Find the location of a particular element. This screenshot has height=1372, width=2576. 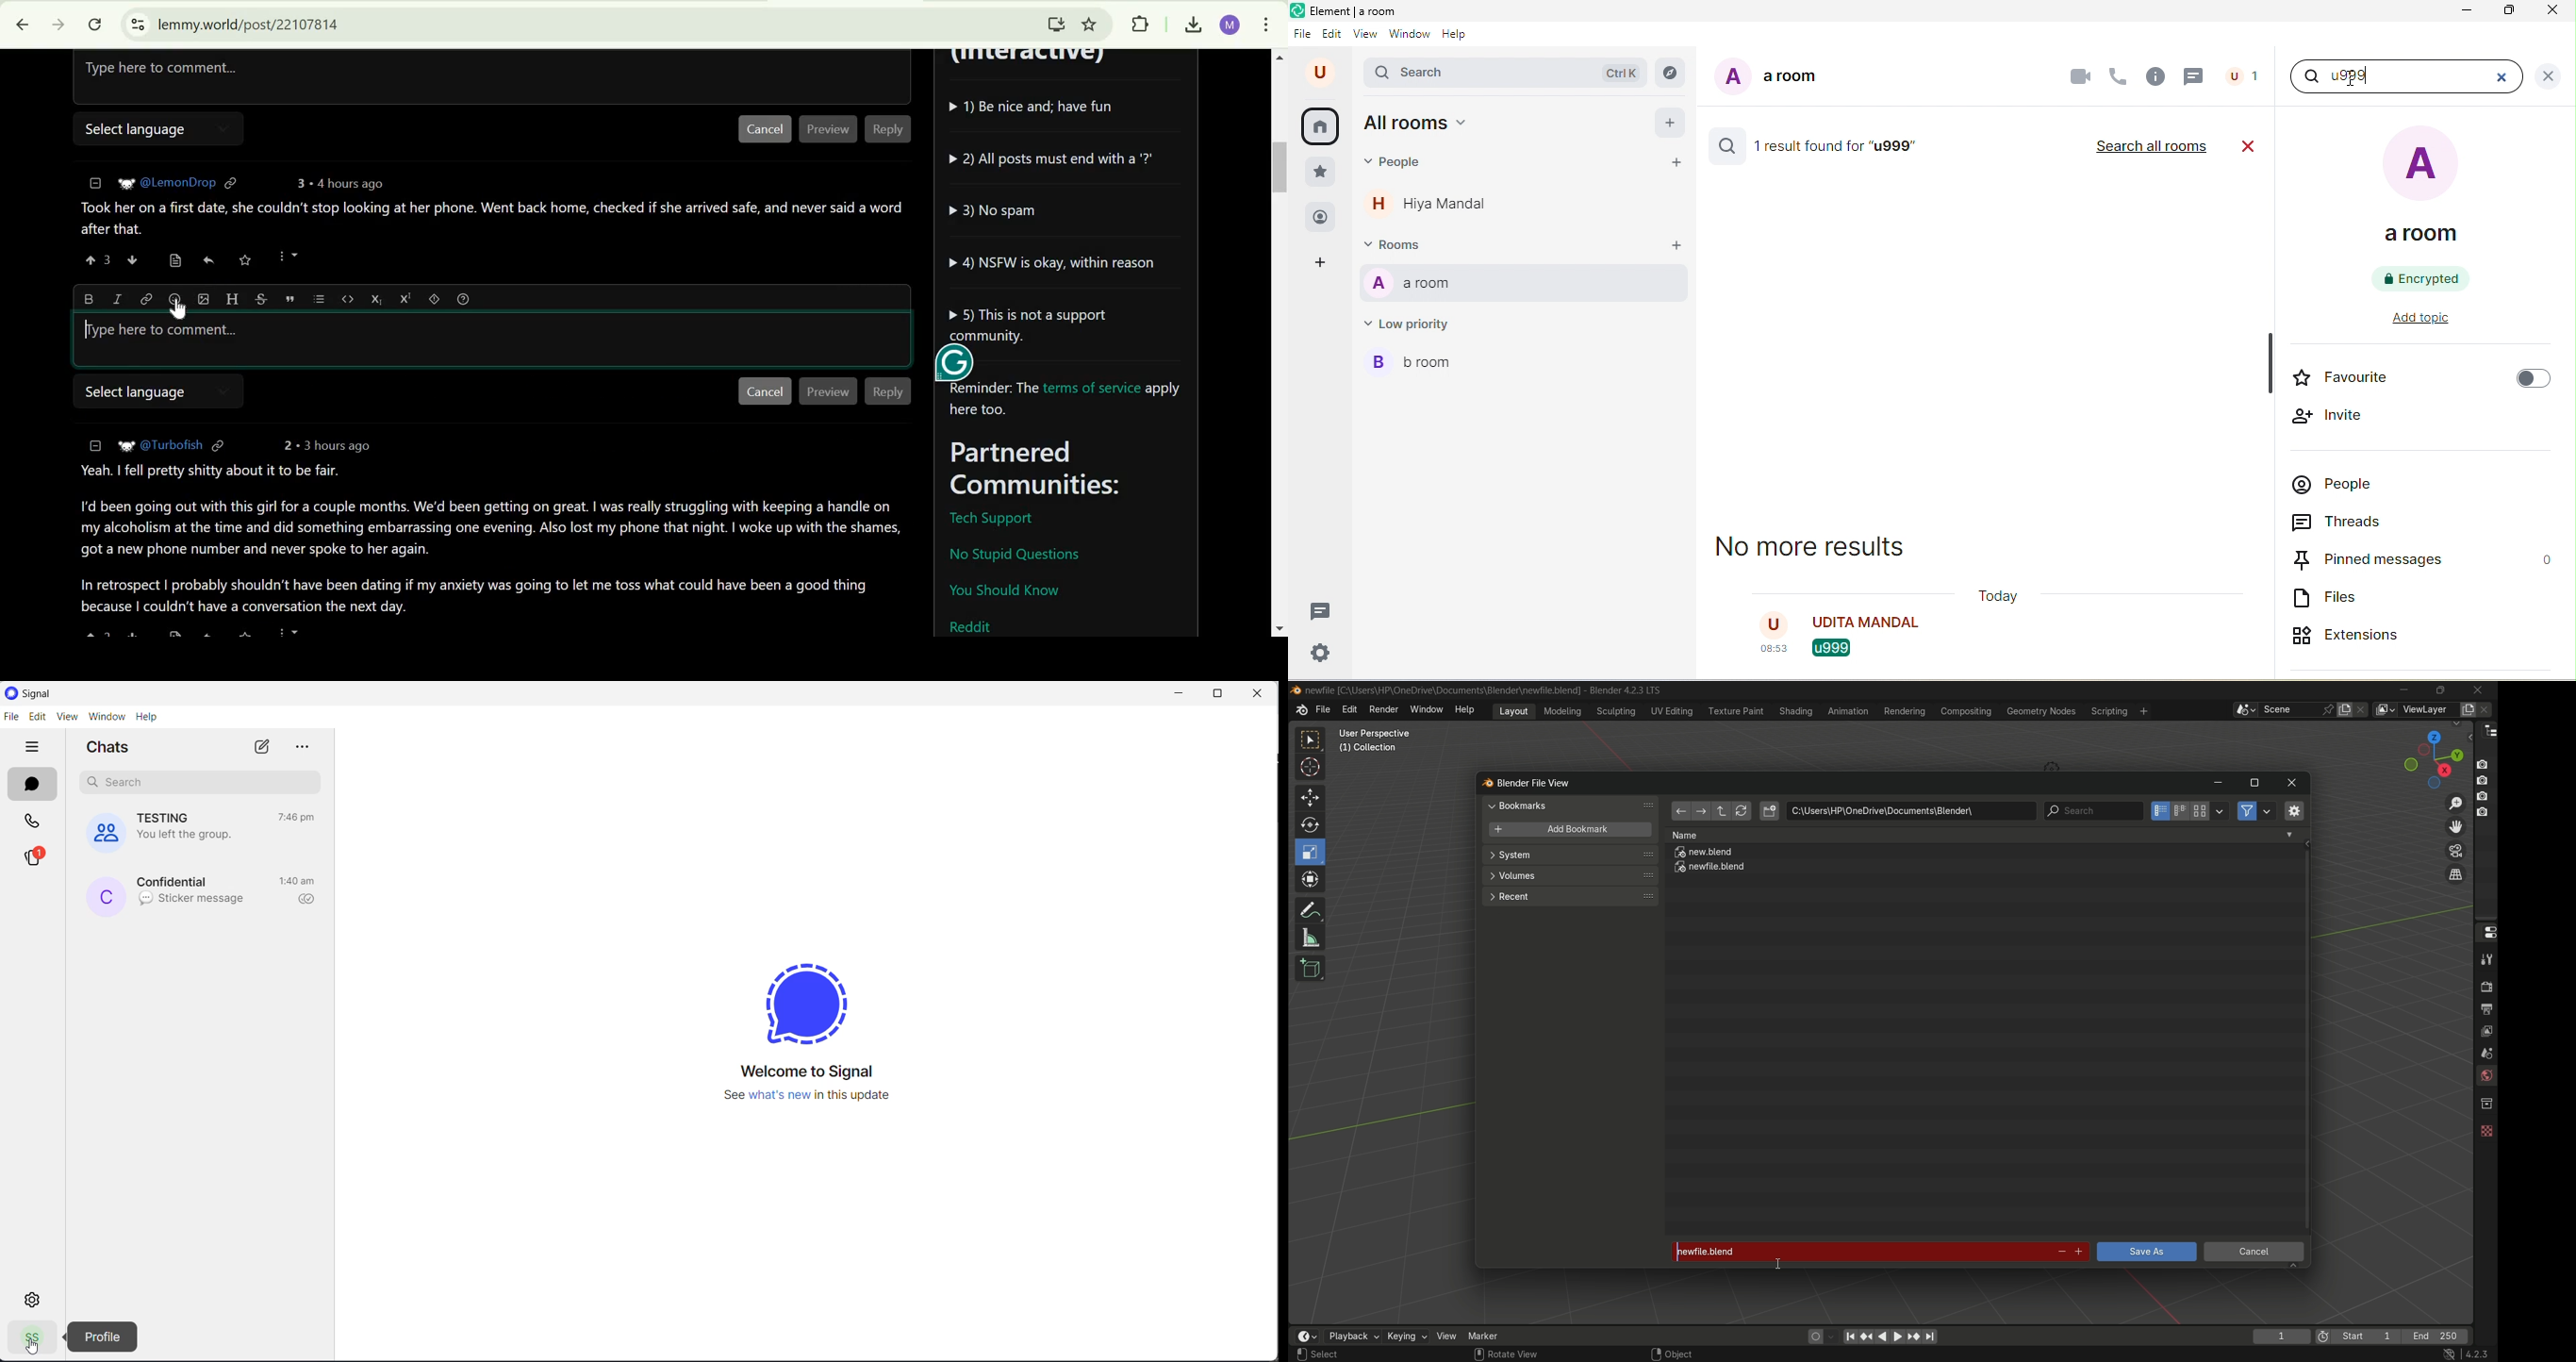

Parterned Communities is located at coordinates (1071, 470).